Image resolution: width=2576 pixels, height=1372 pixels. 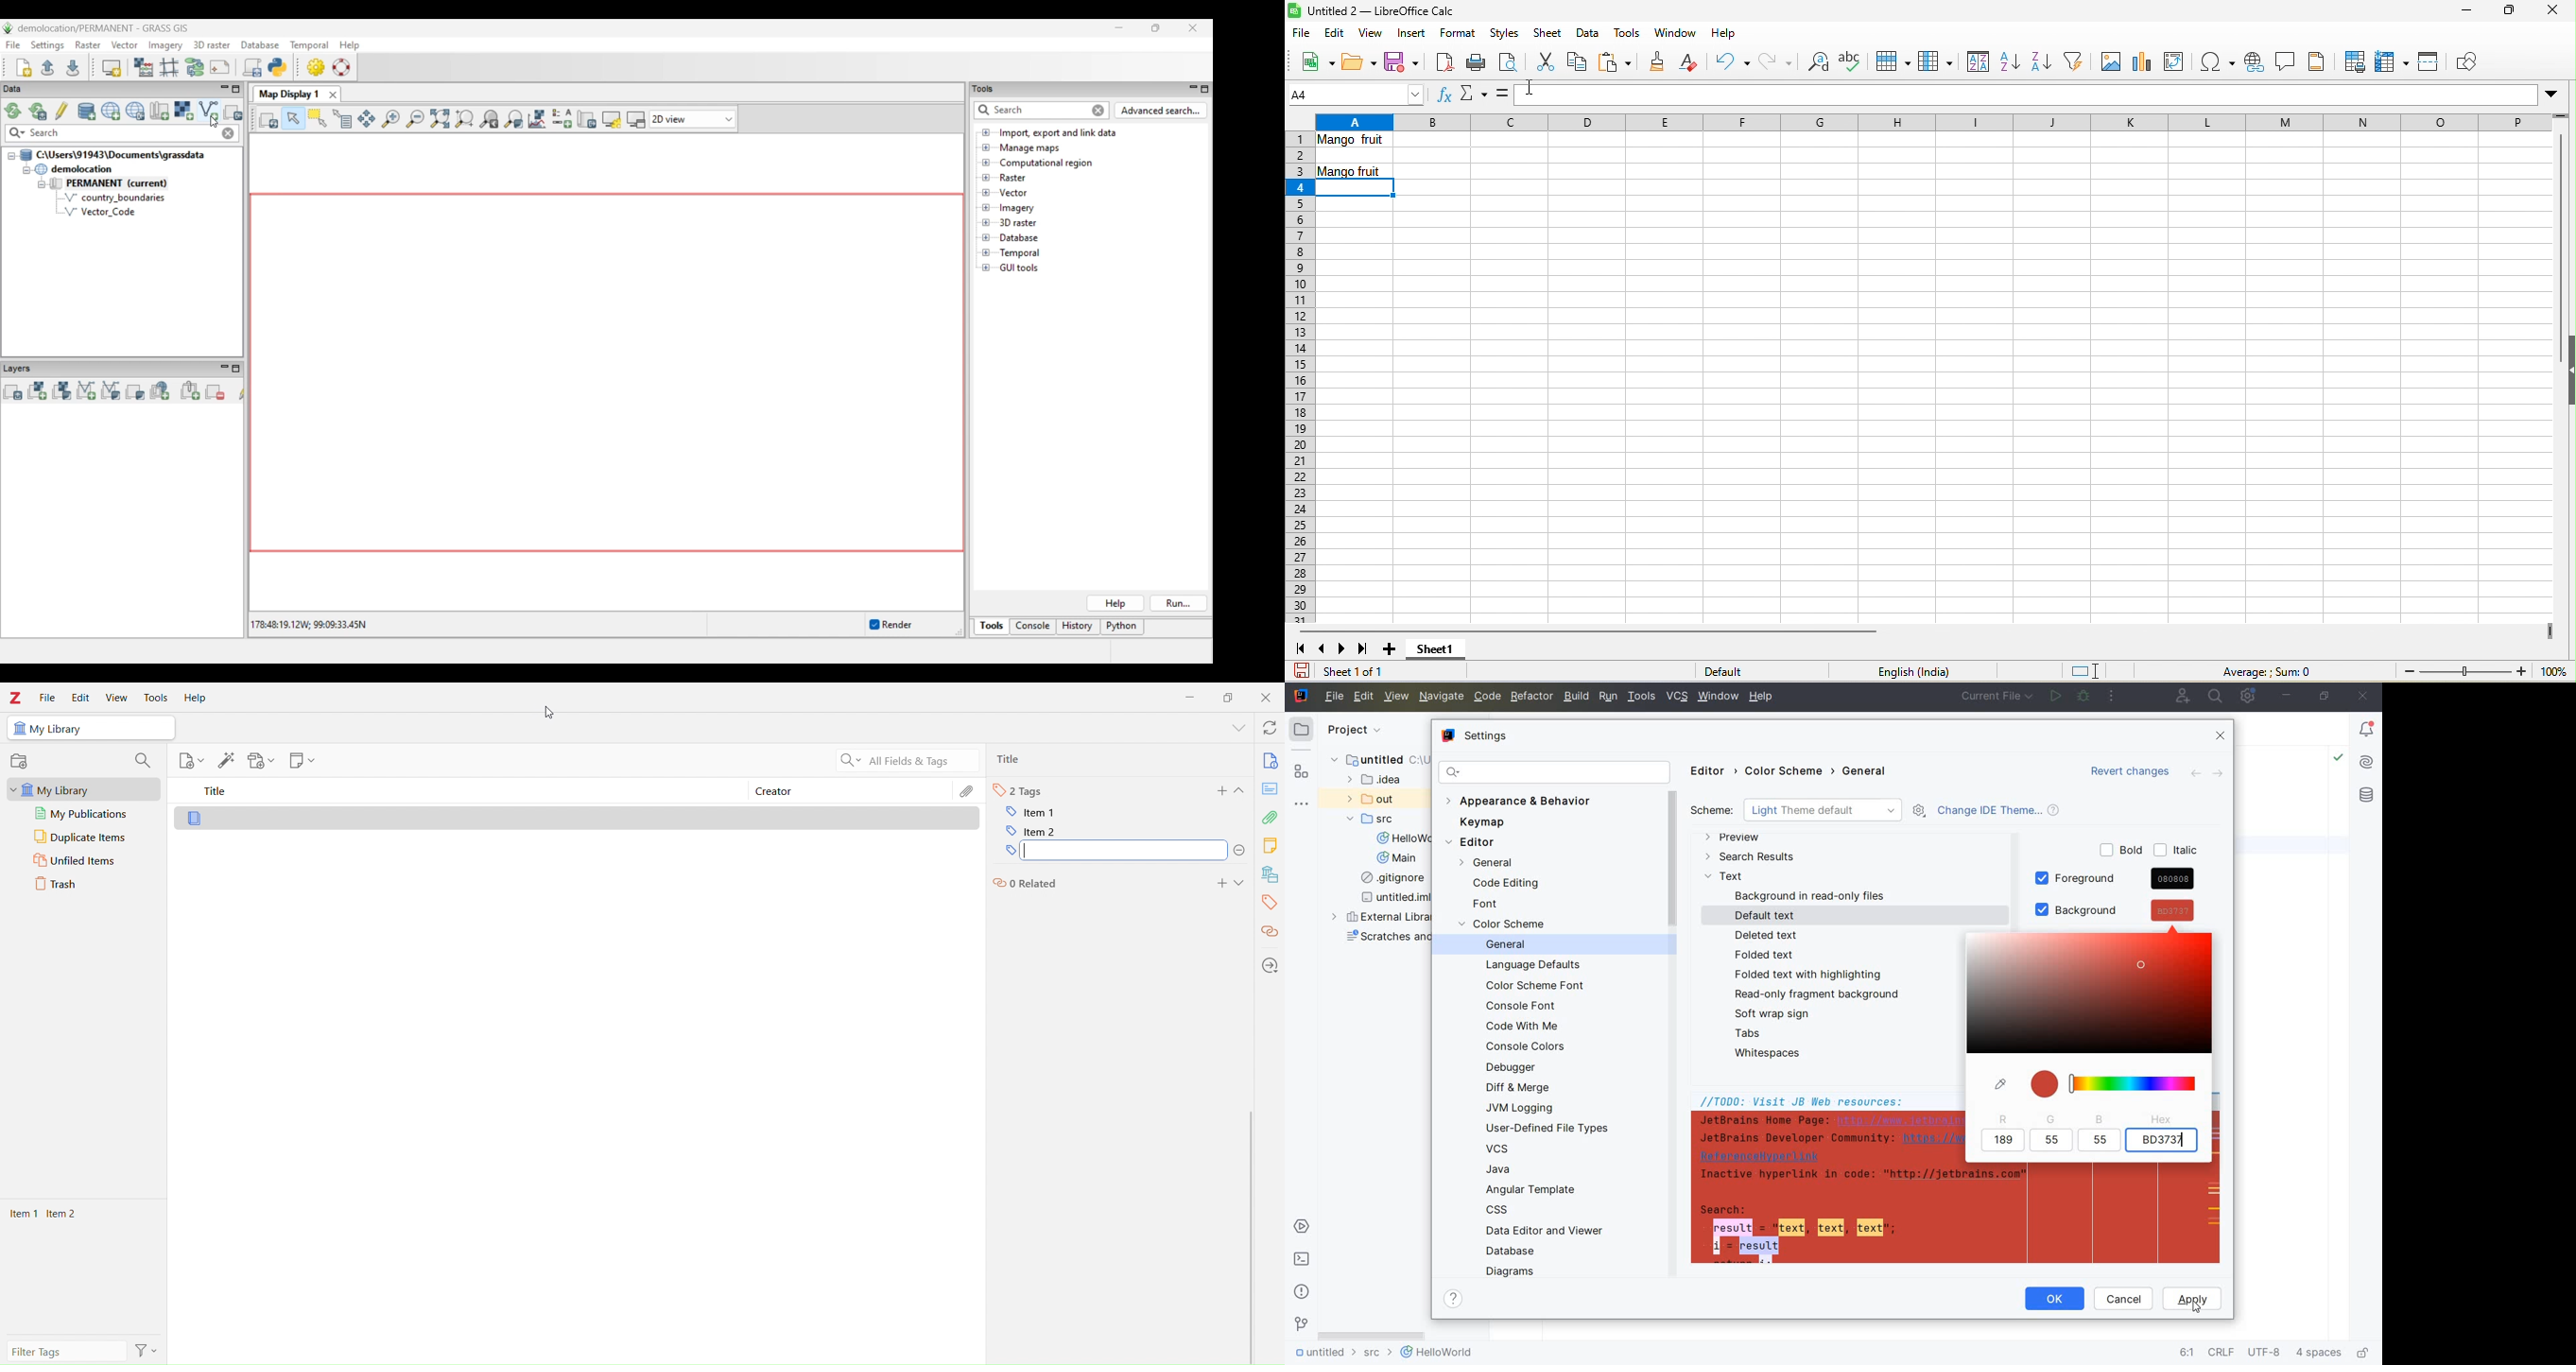 What do you see at coordinates (2567, 367) in the screenshot?
I see `height` at bounding box center [2567, 367].